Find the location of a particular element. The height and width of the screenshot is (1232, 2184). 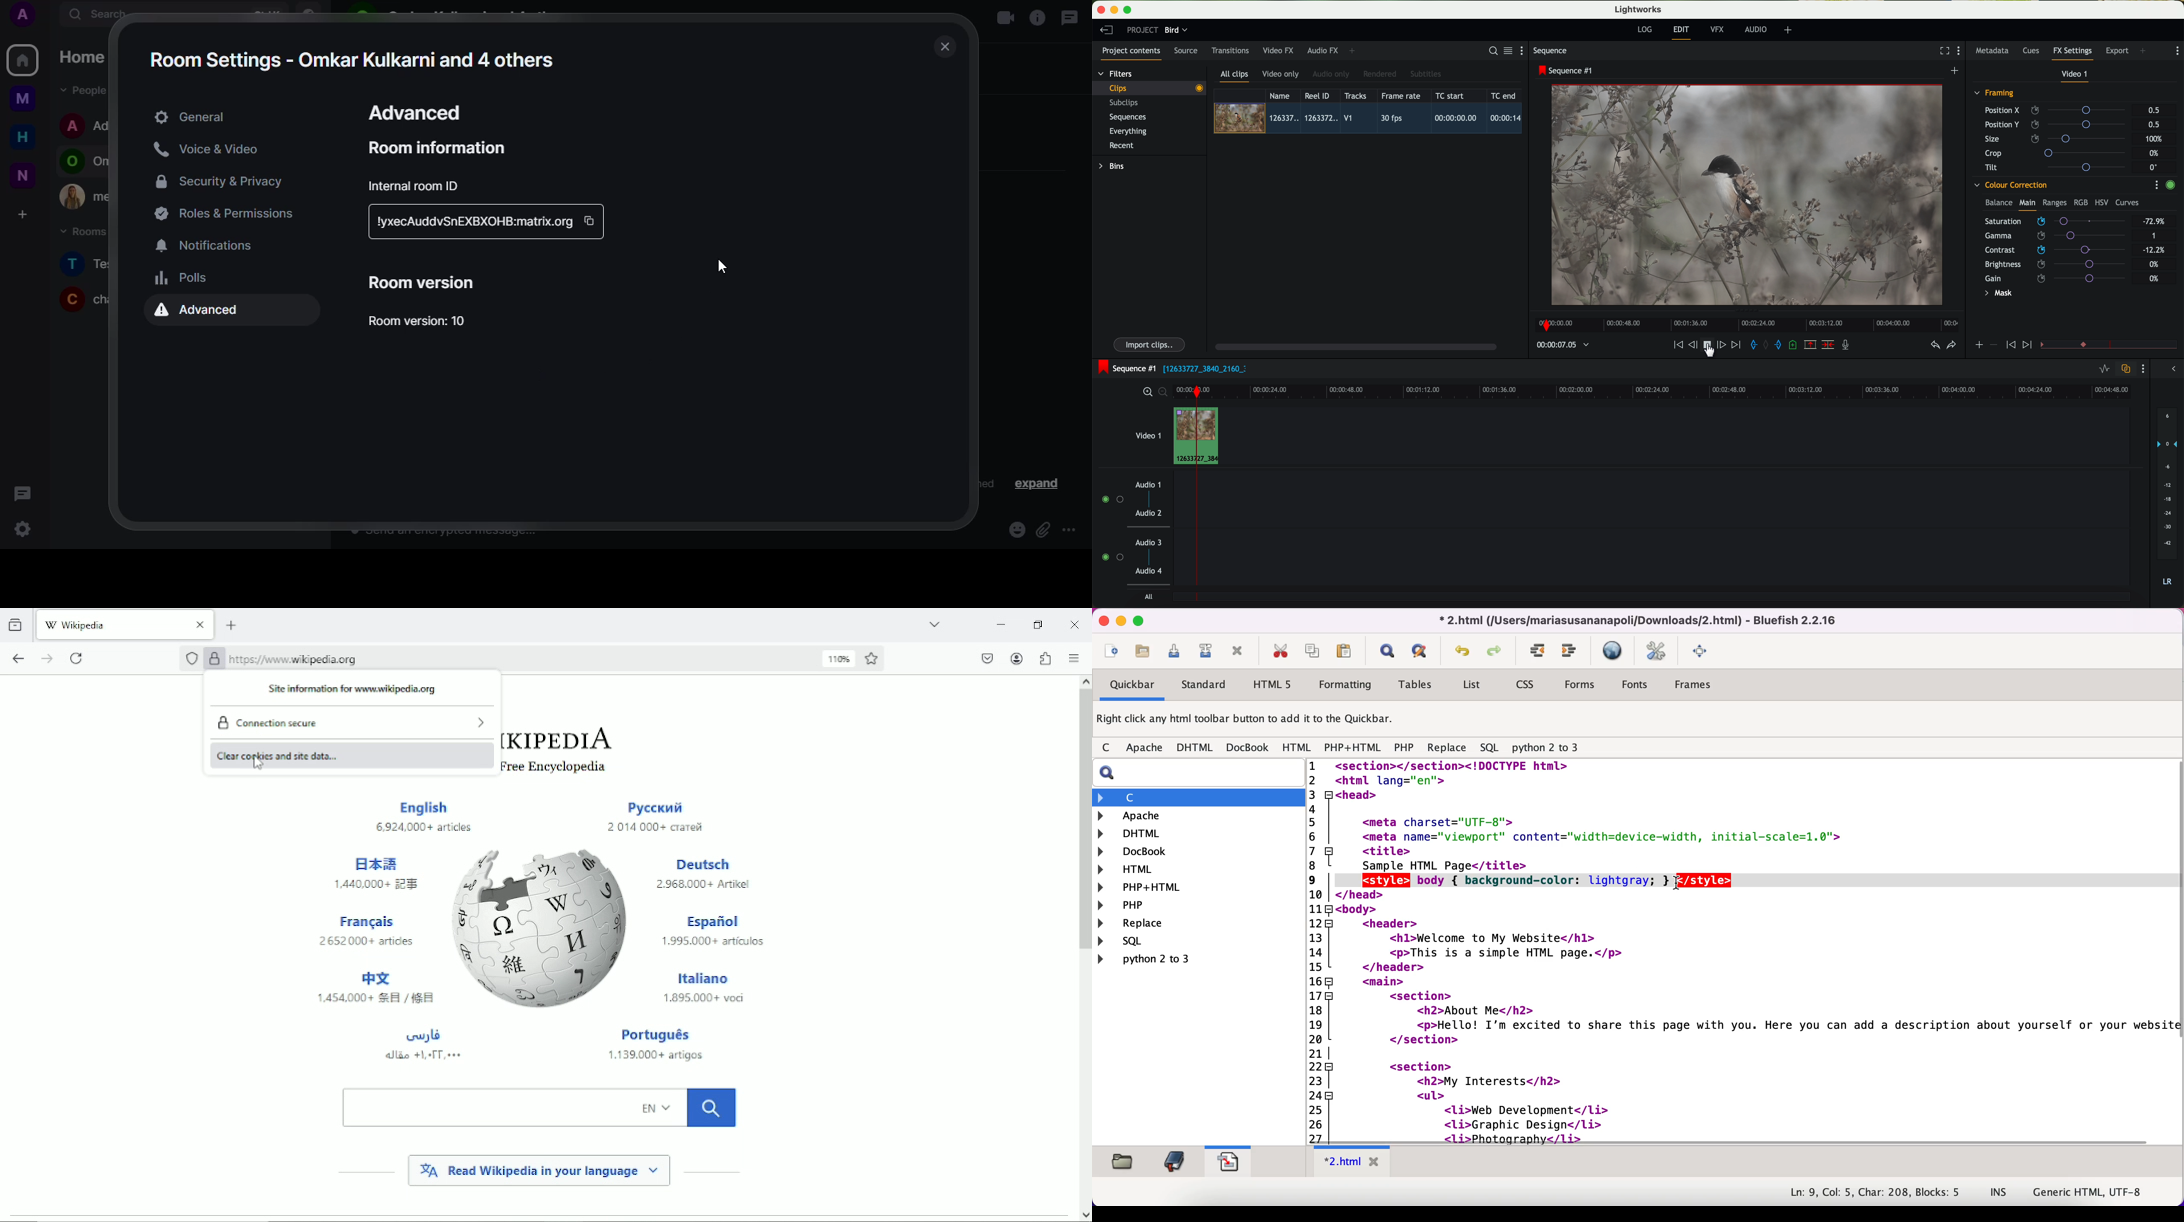

cursor  is located at coordinates (1675, 886).